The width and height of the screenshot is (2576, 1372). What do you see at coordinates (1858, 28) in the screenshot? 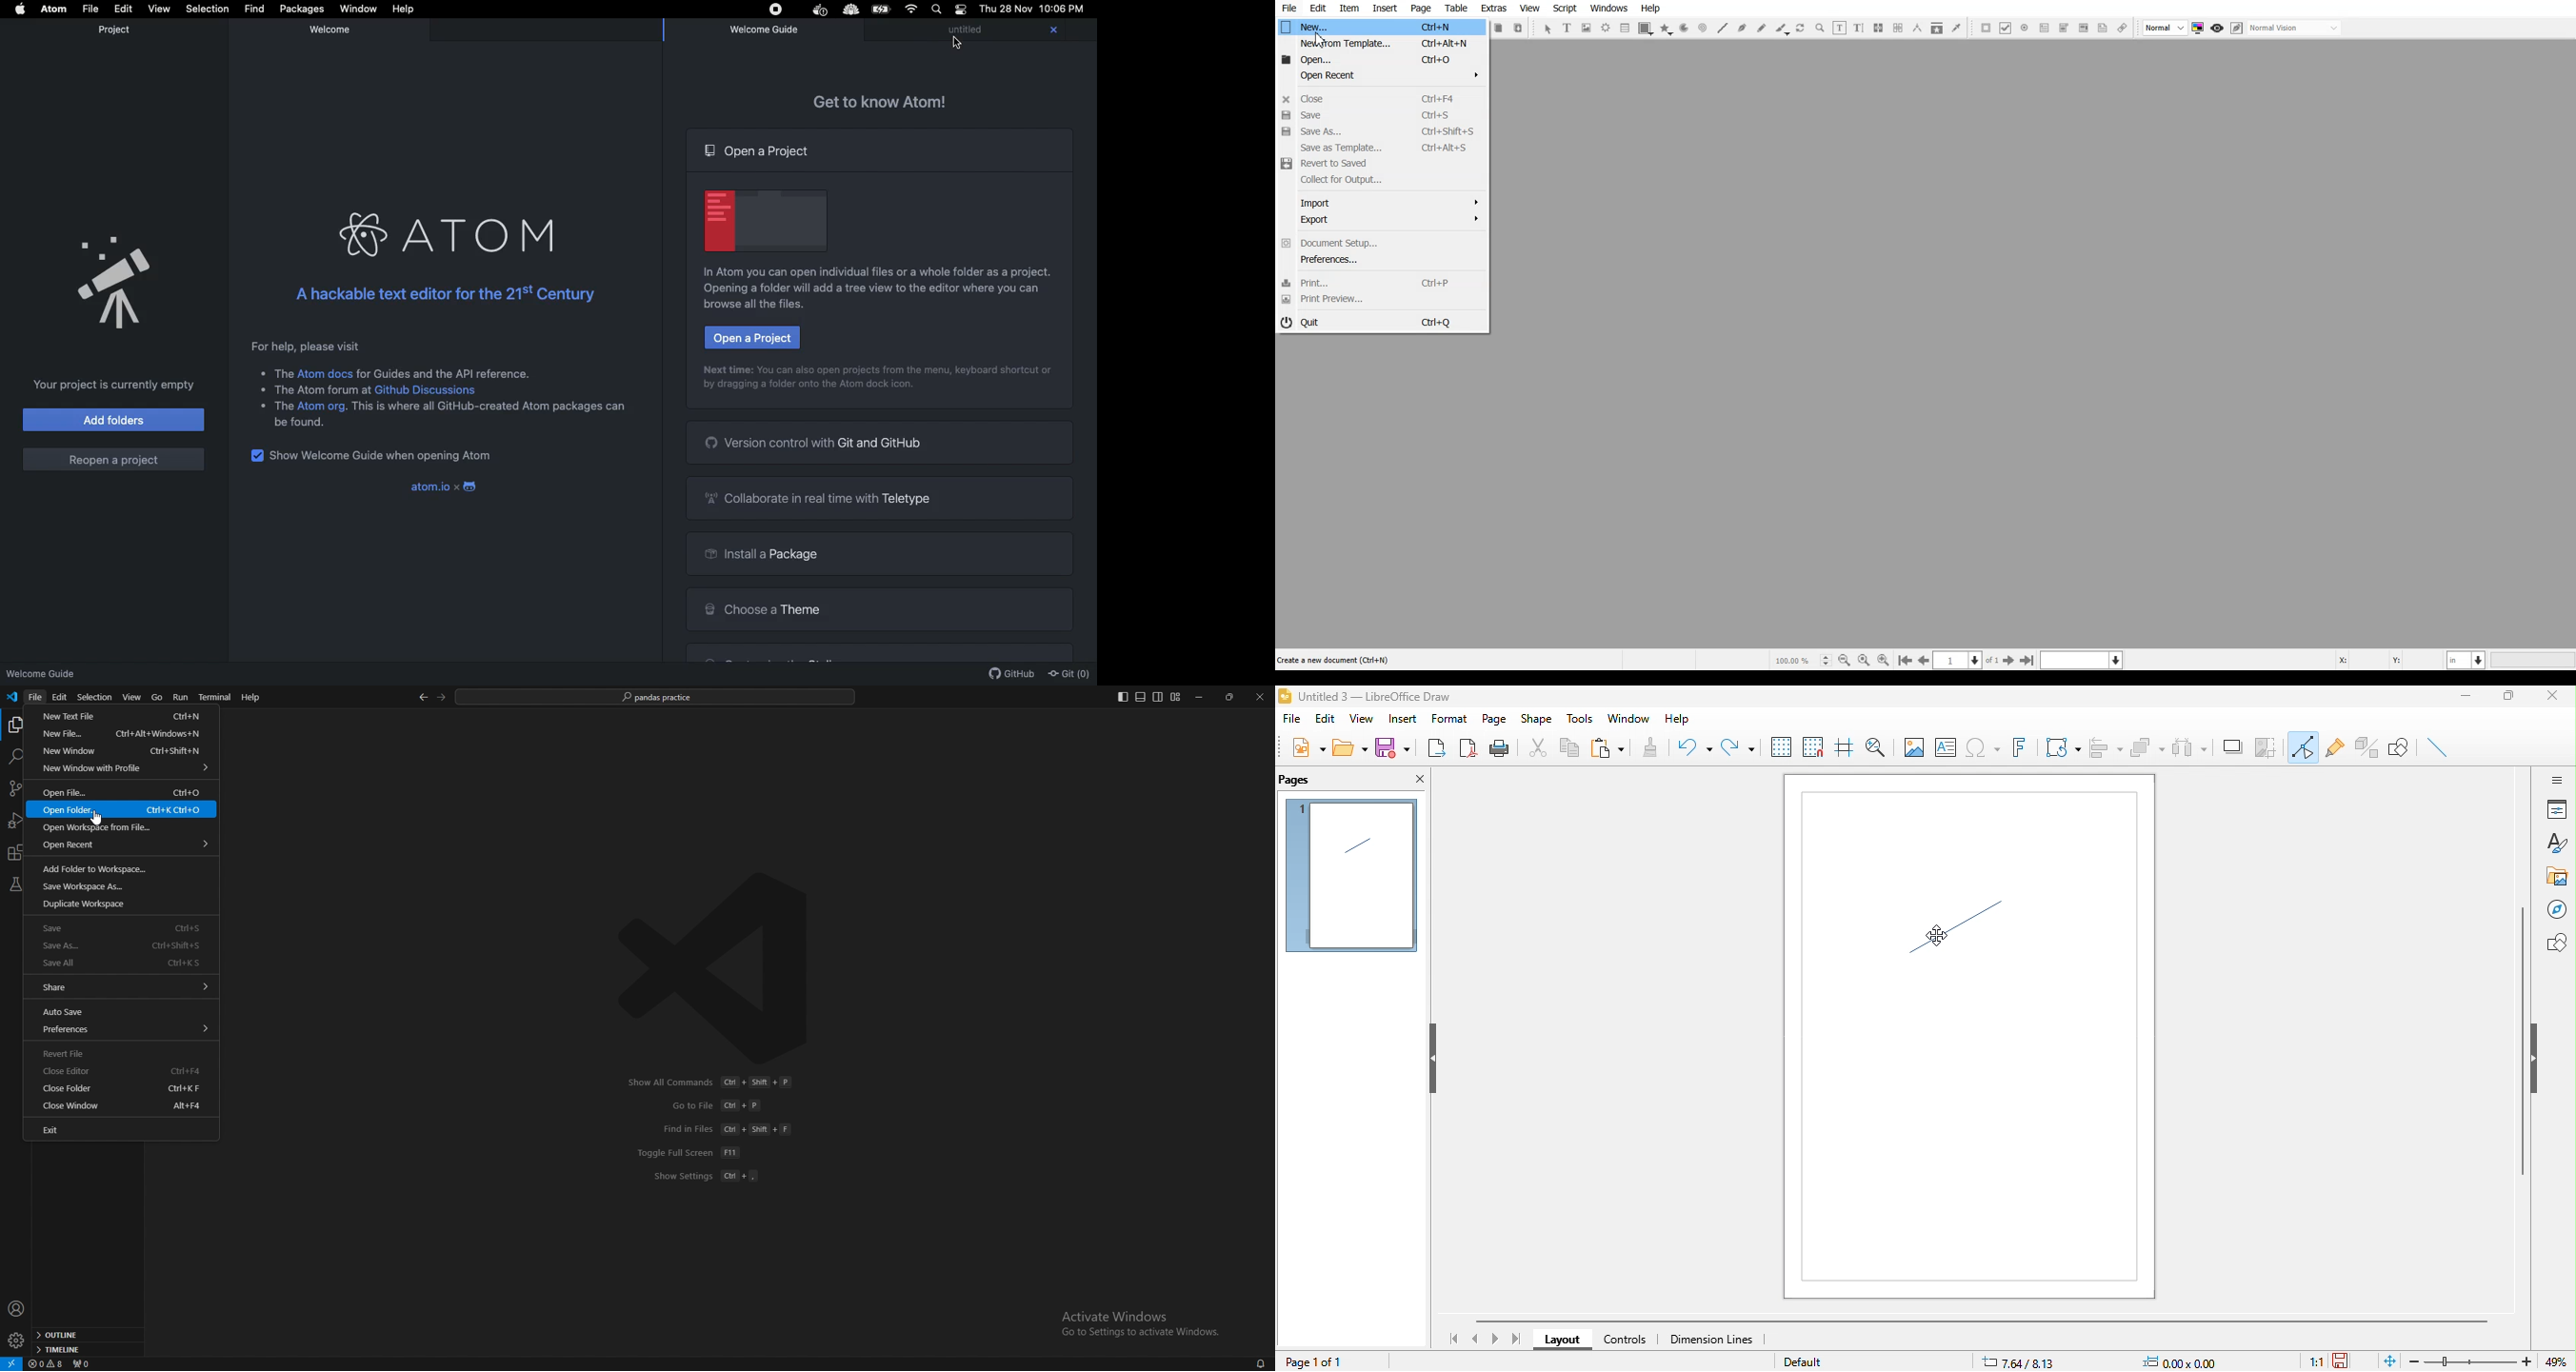
I see `Edit Text` at bounding box center [1858, 28].